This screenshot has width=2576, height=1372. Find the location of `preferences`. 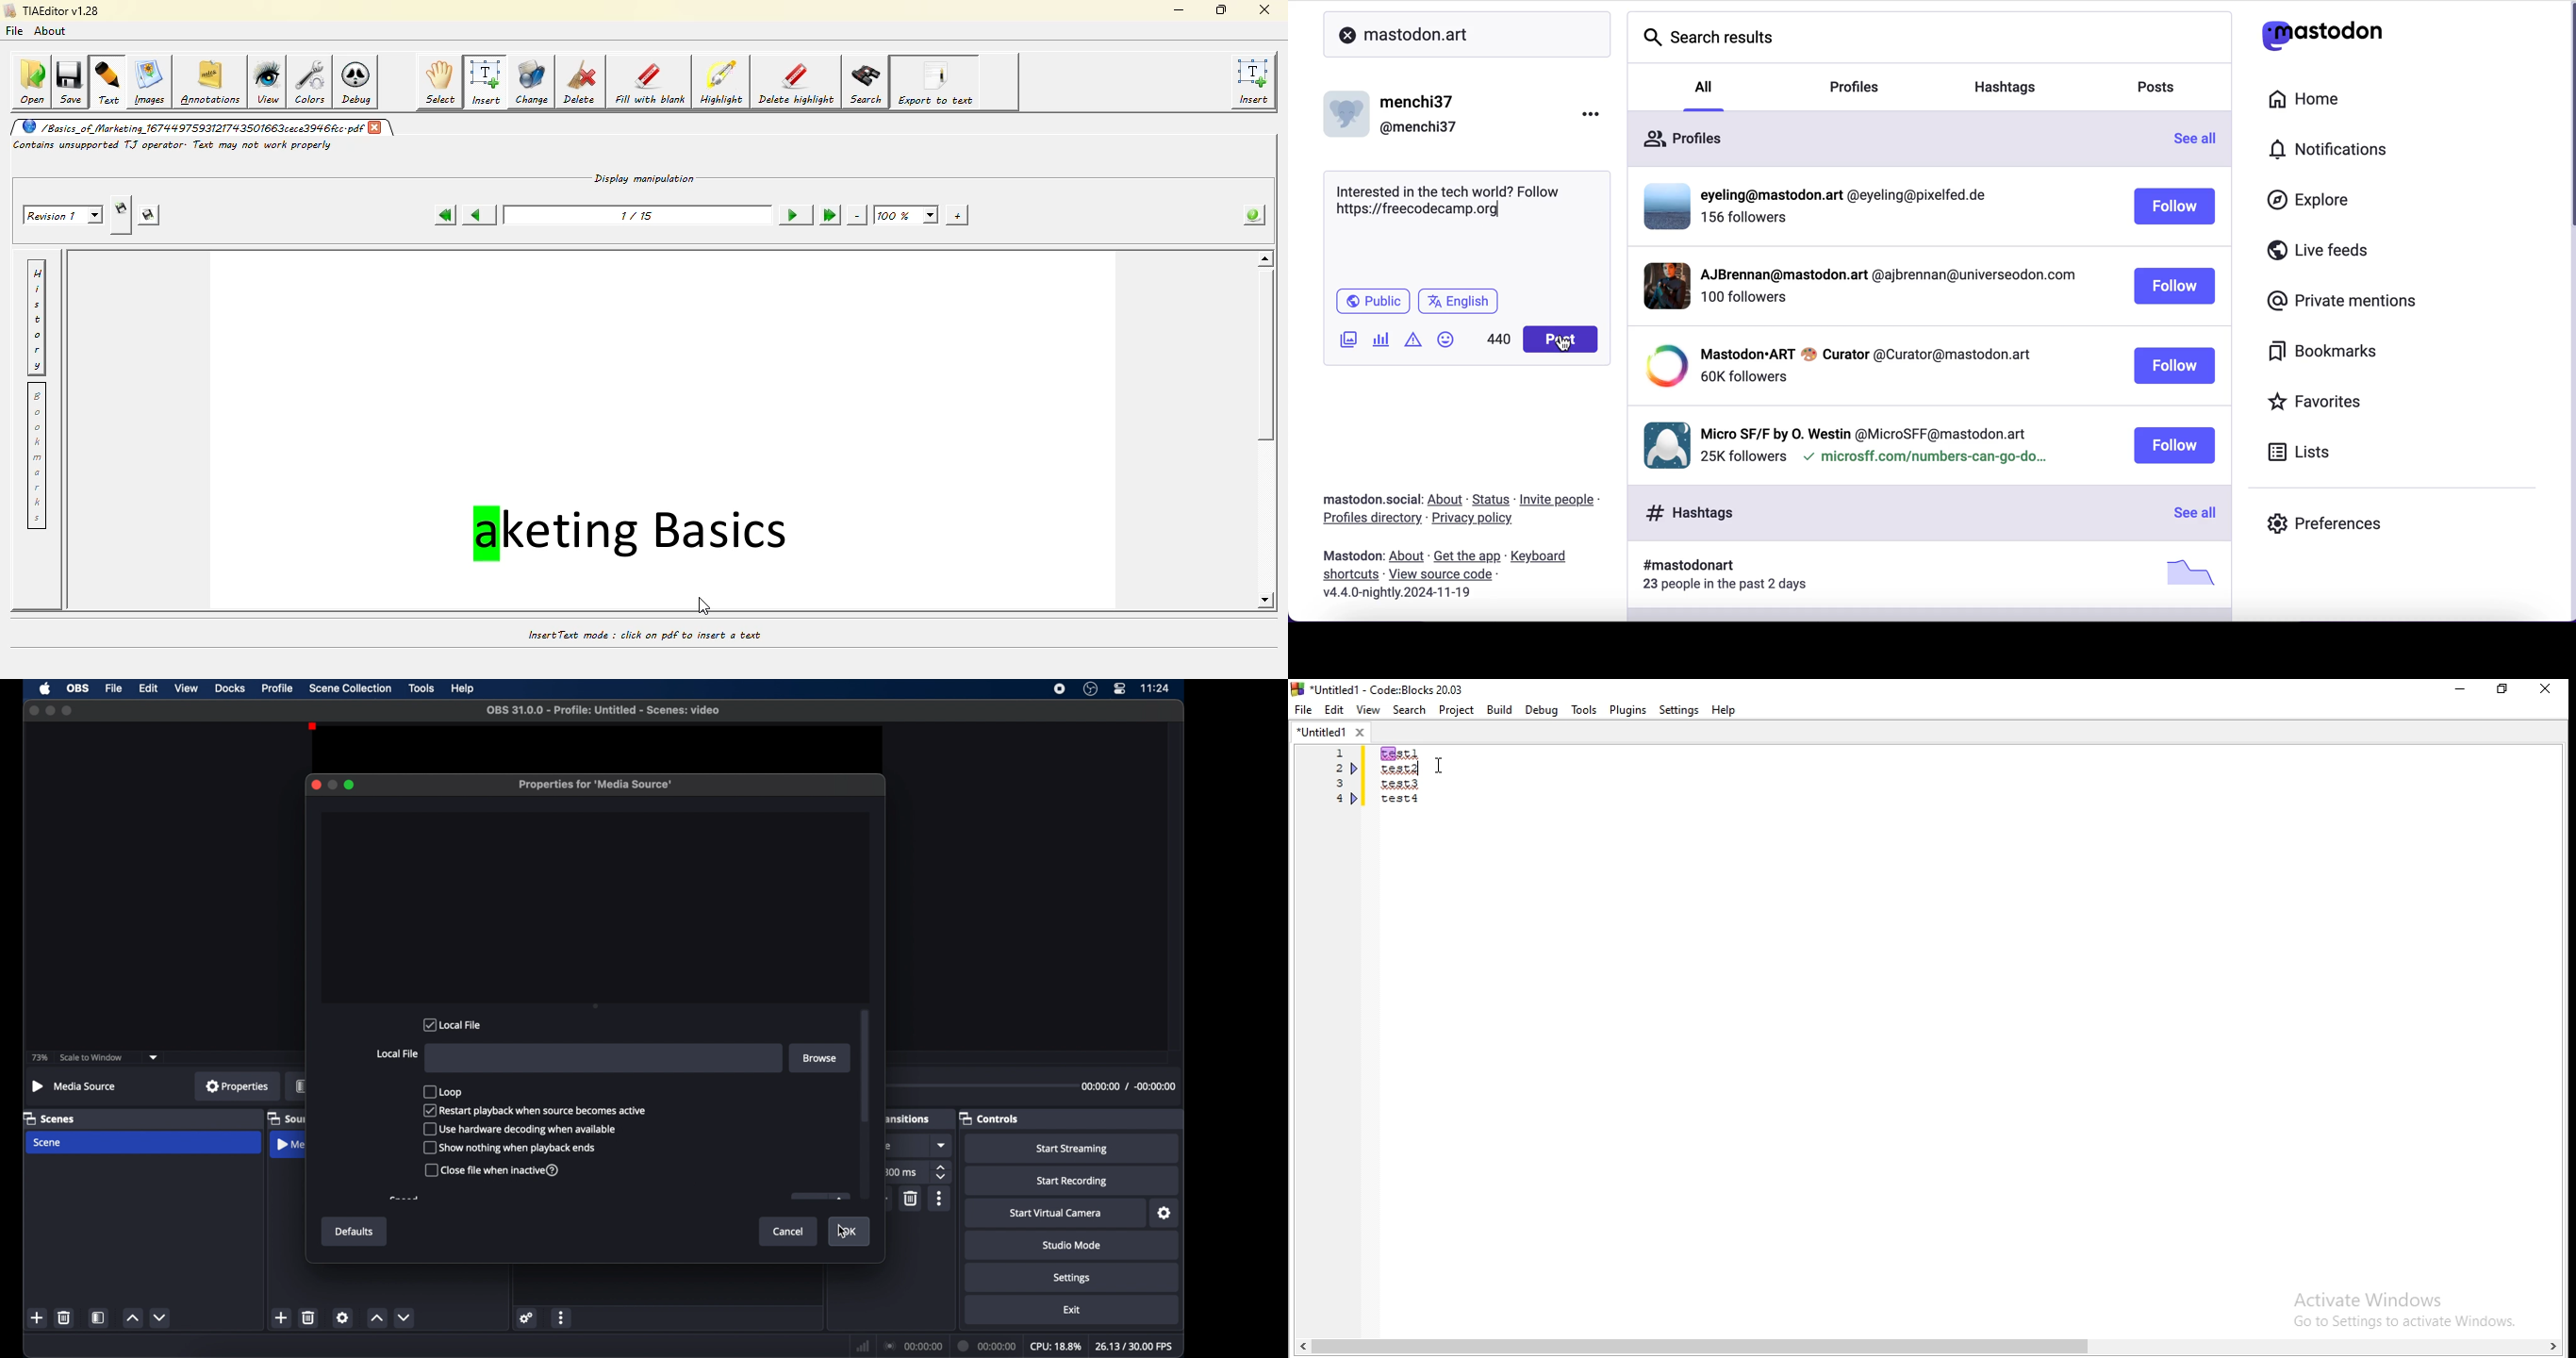

preferences is located at coordinates (2323, 526).